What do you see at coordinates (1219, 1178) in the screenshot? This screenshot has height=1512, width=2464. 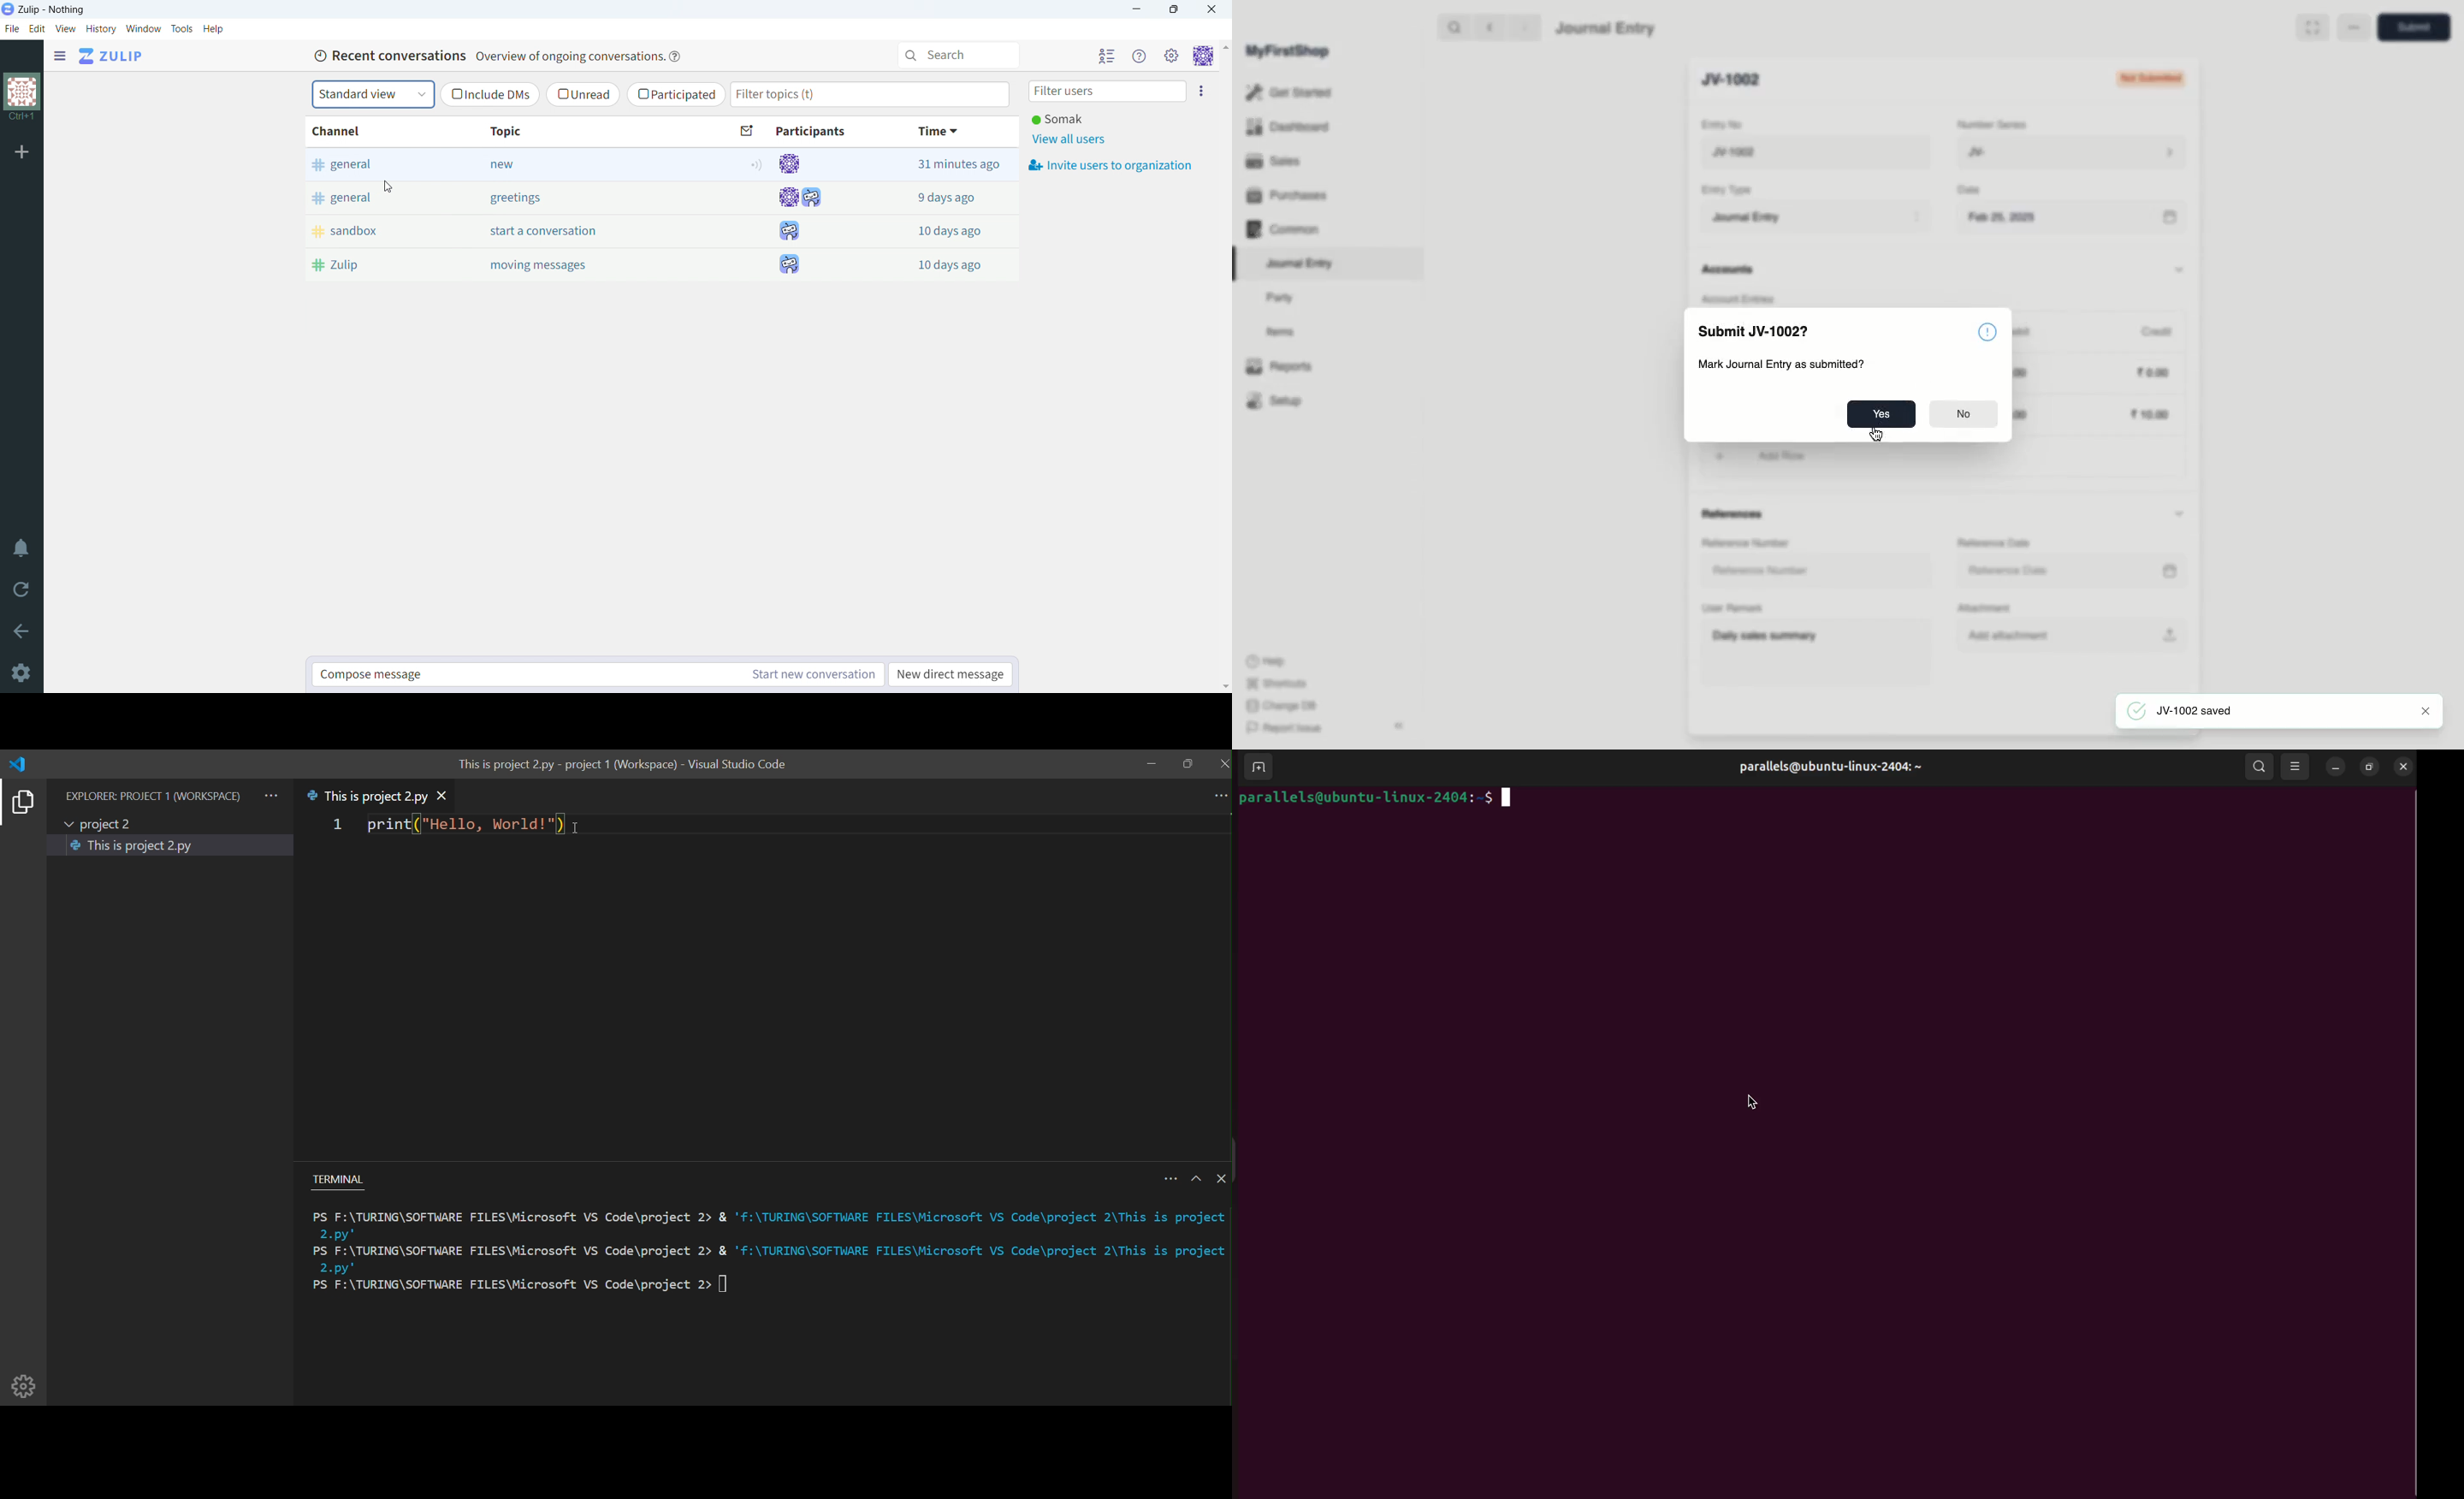 I see `hide panel` at bounding box center [1219, 1178].